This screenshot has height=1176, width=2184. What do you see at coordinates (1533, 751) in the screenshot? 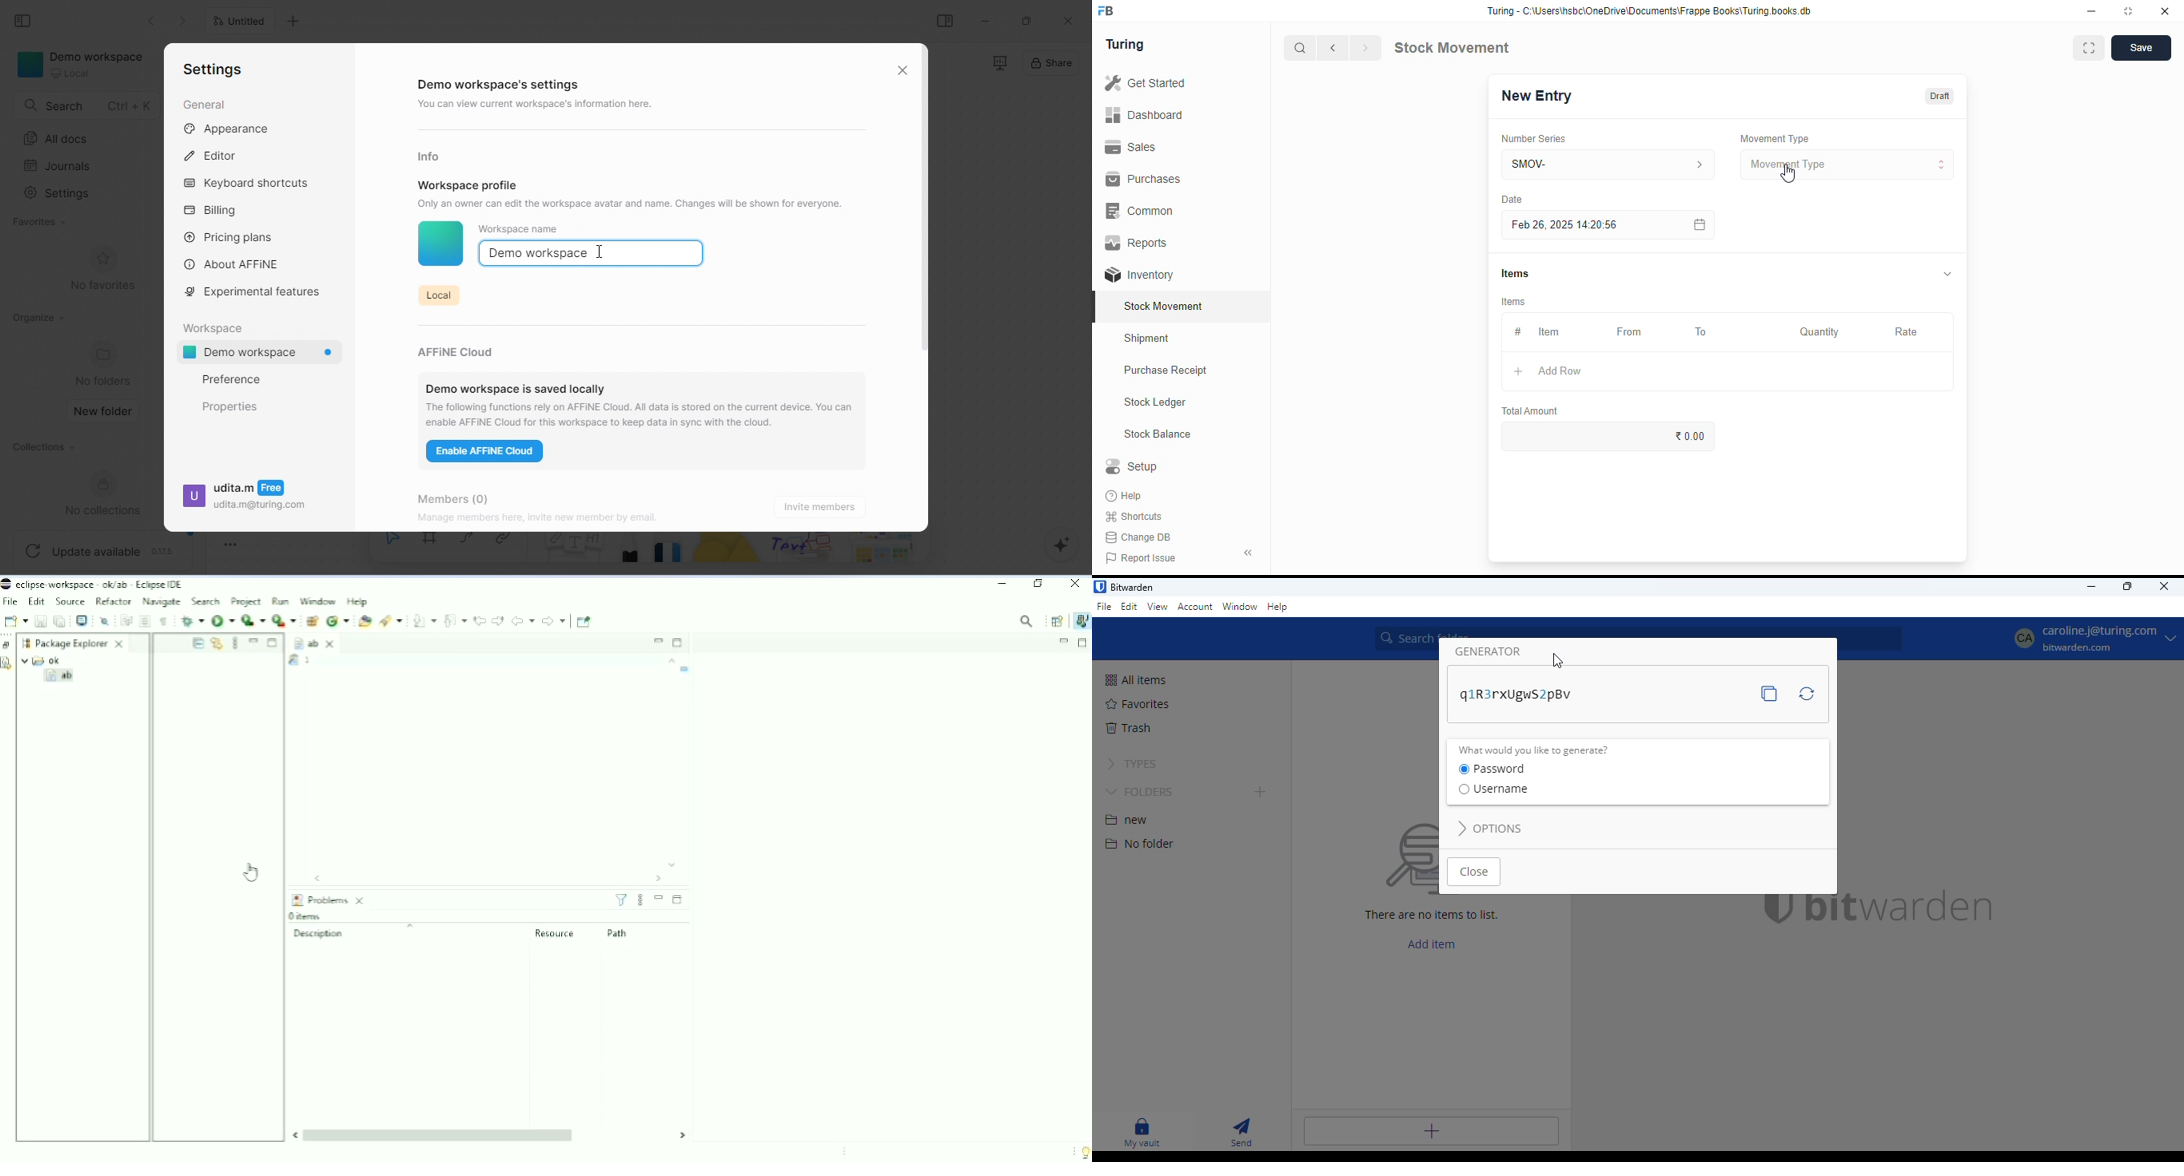
I see `what would you like to generate?` at bounding box center [1533, 751].